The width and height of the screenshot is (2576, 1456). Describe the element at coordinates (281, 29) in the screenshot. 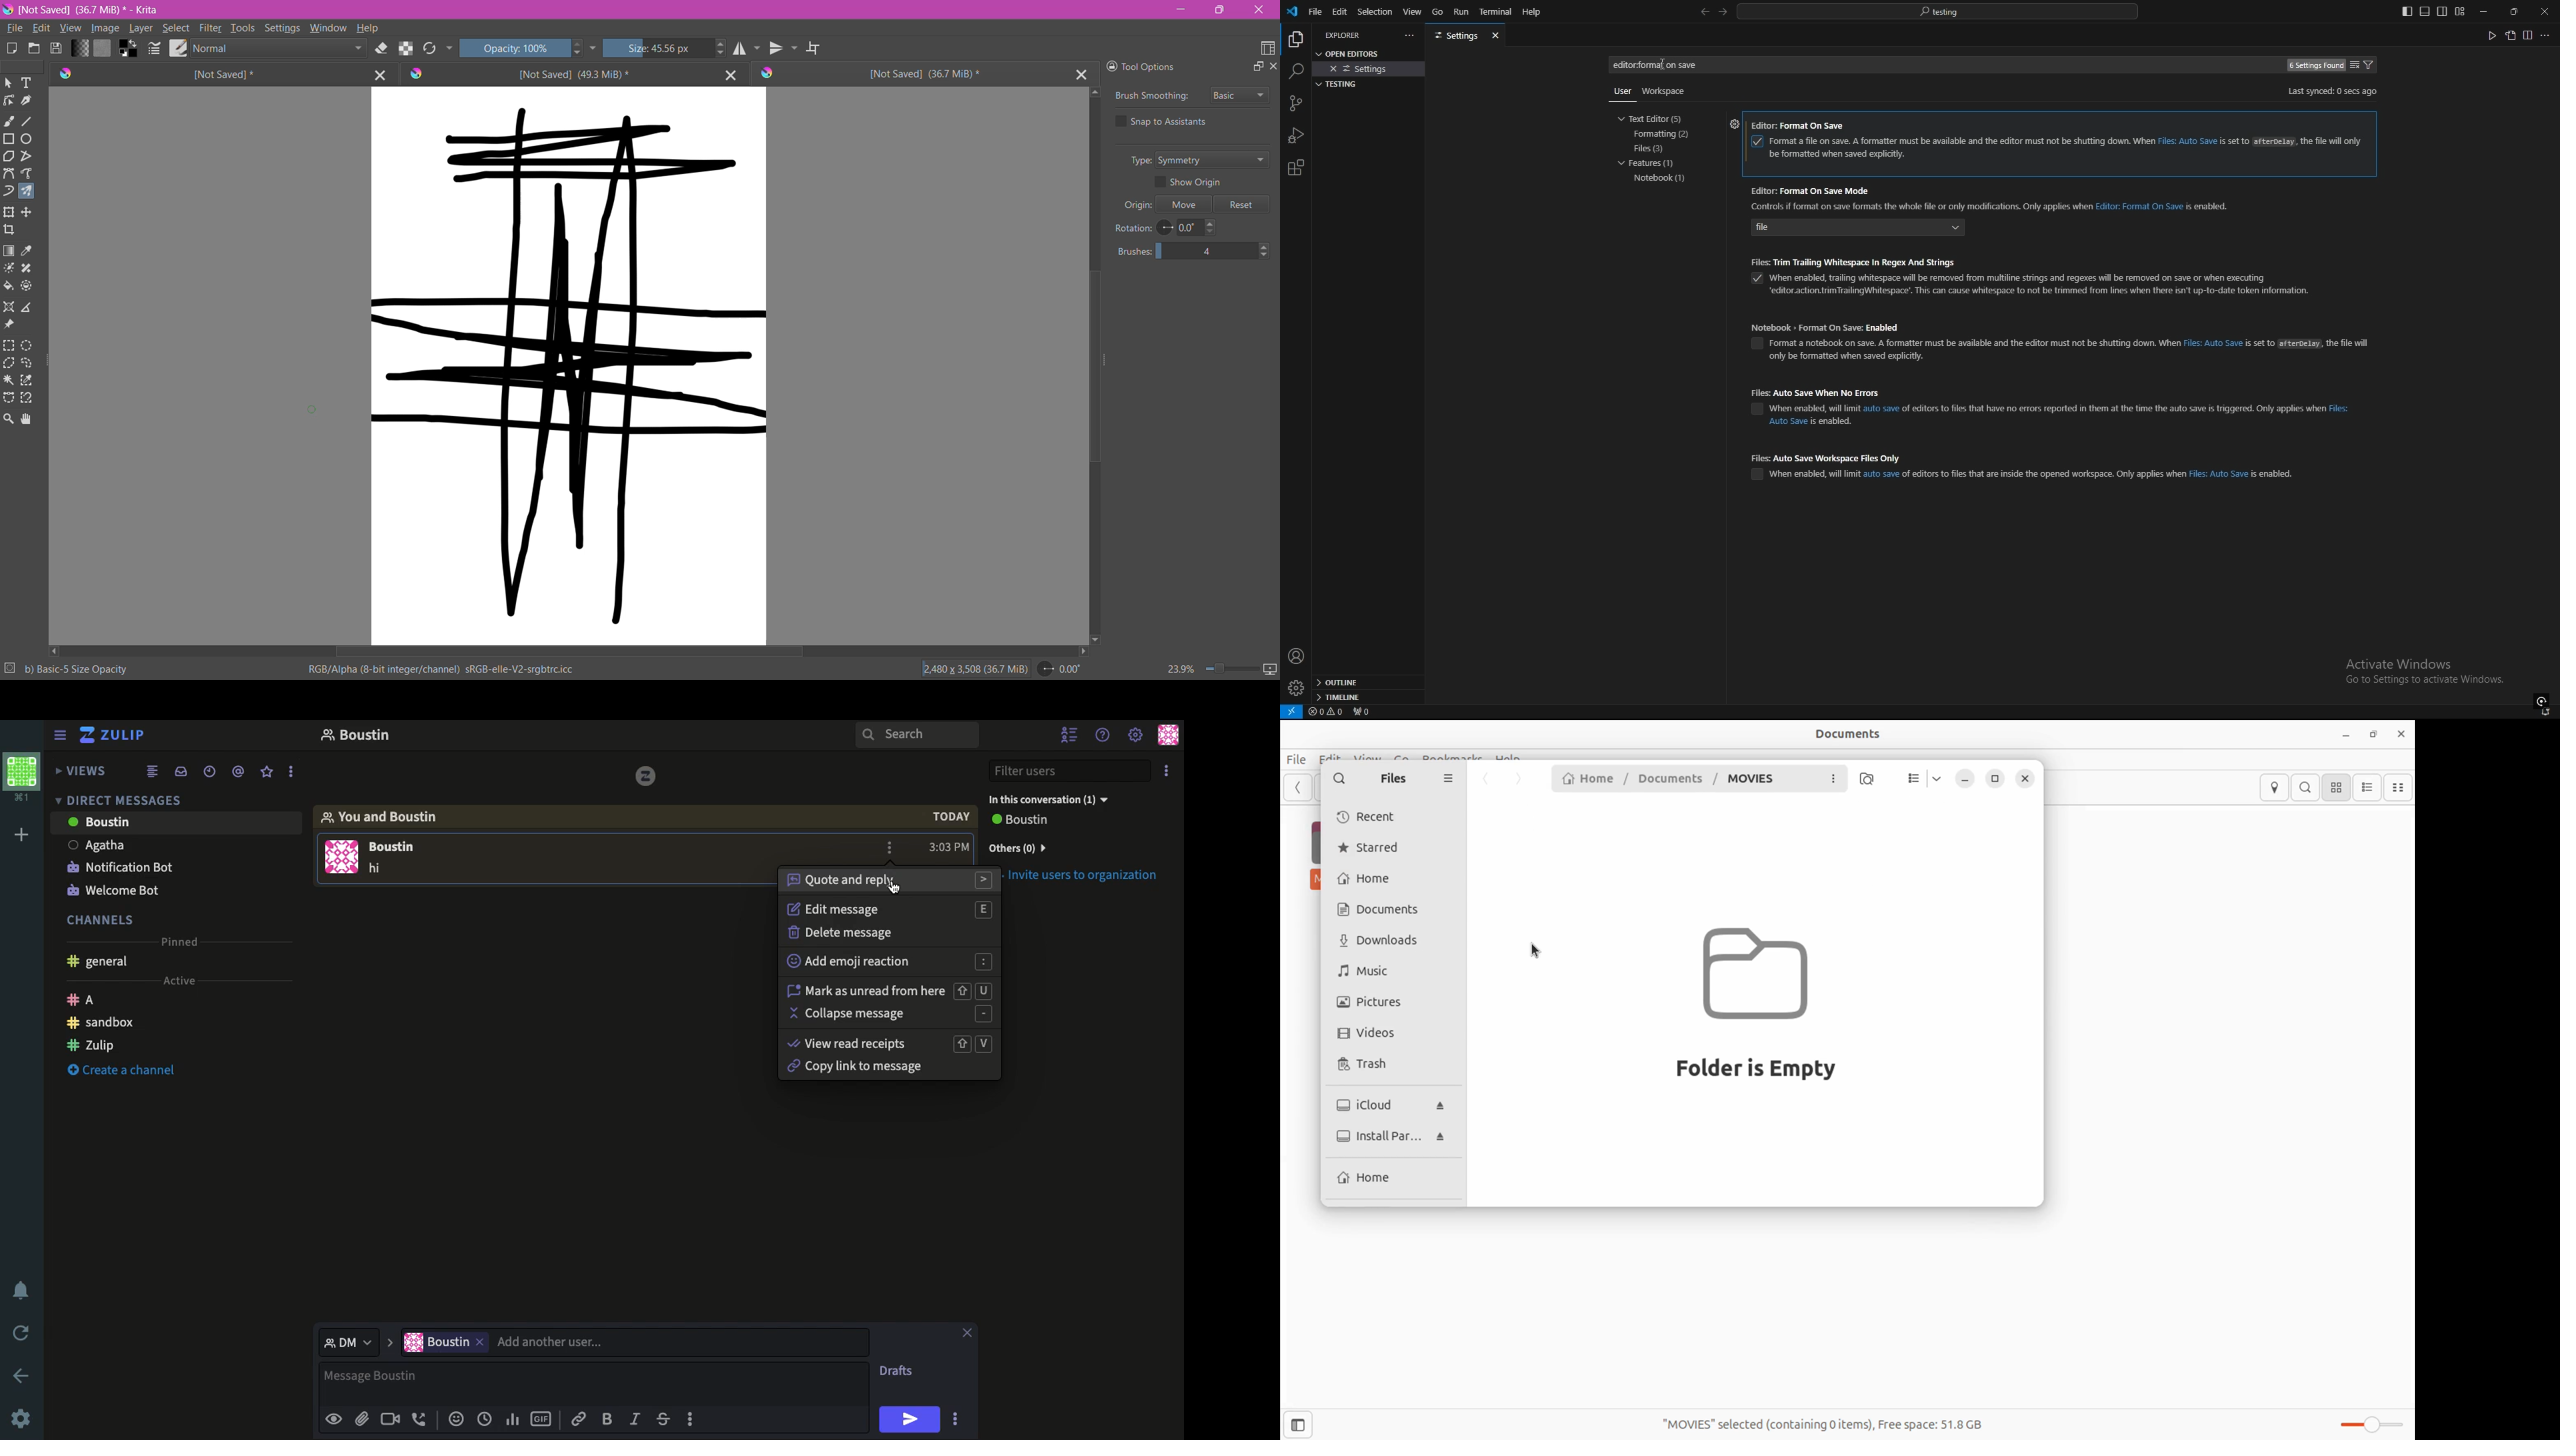

I see `` at that location.